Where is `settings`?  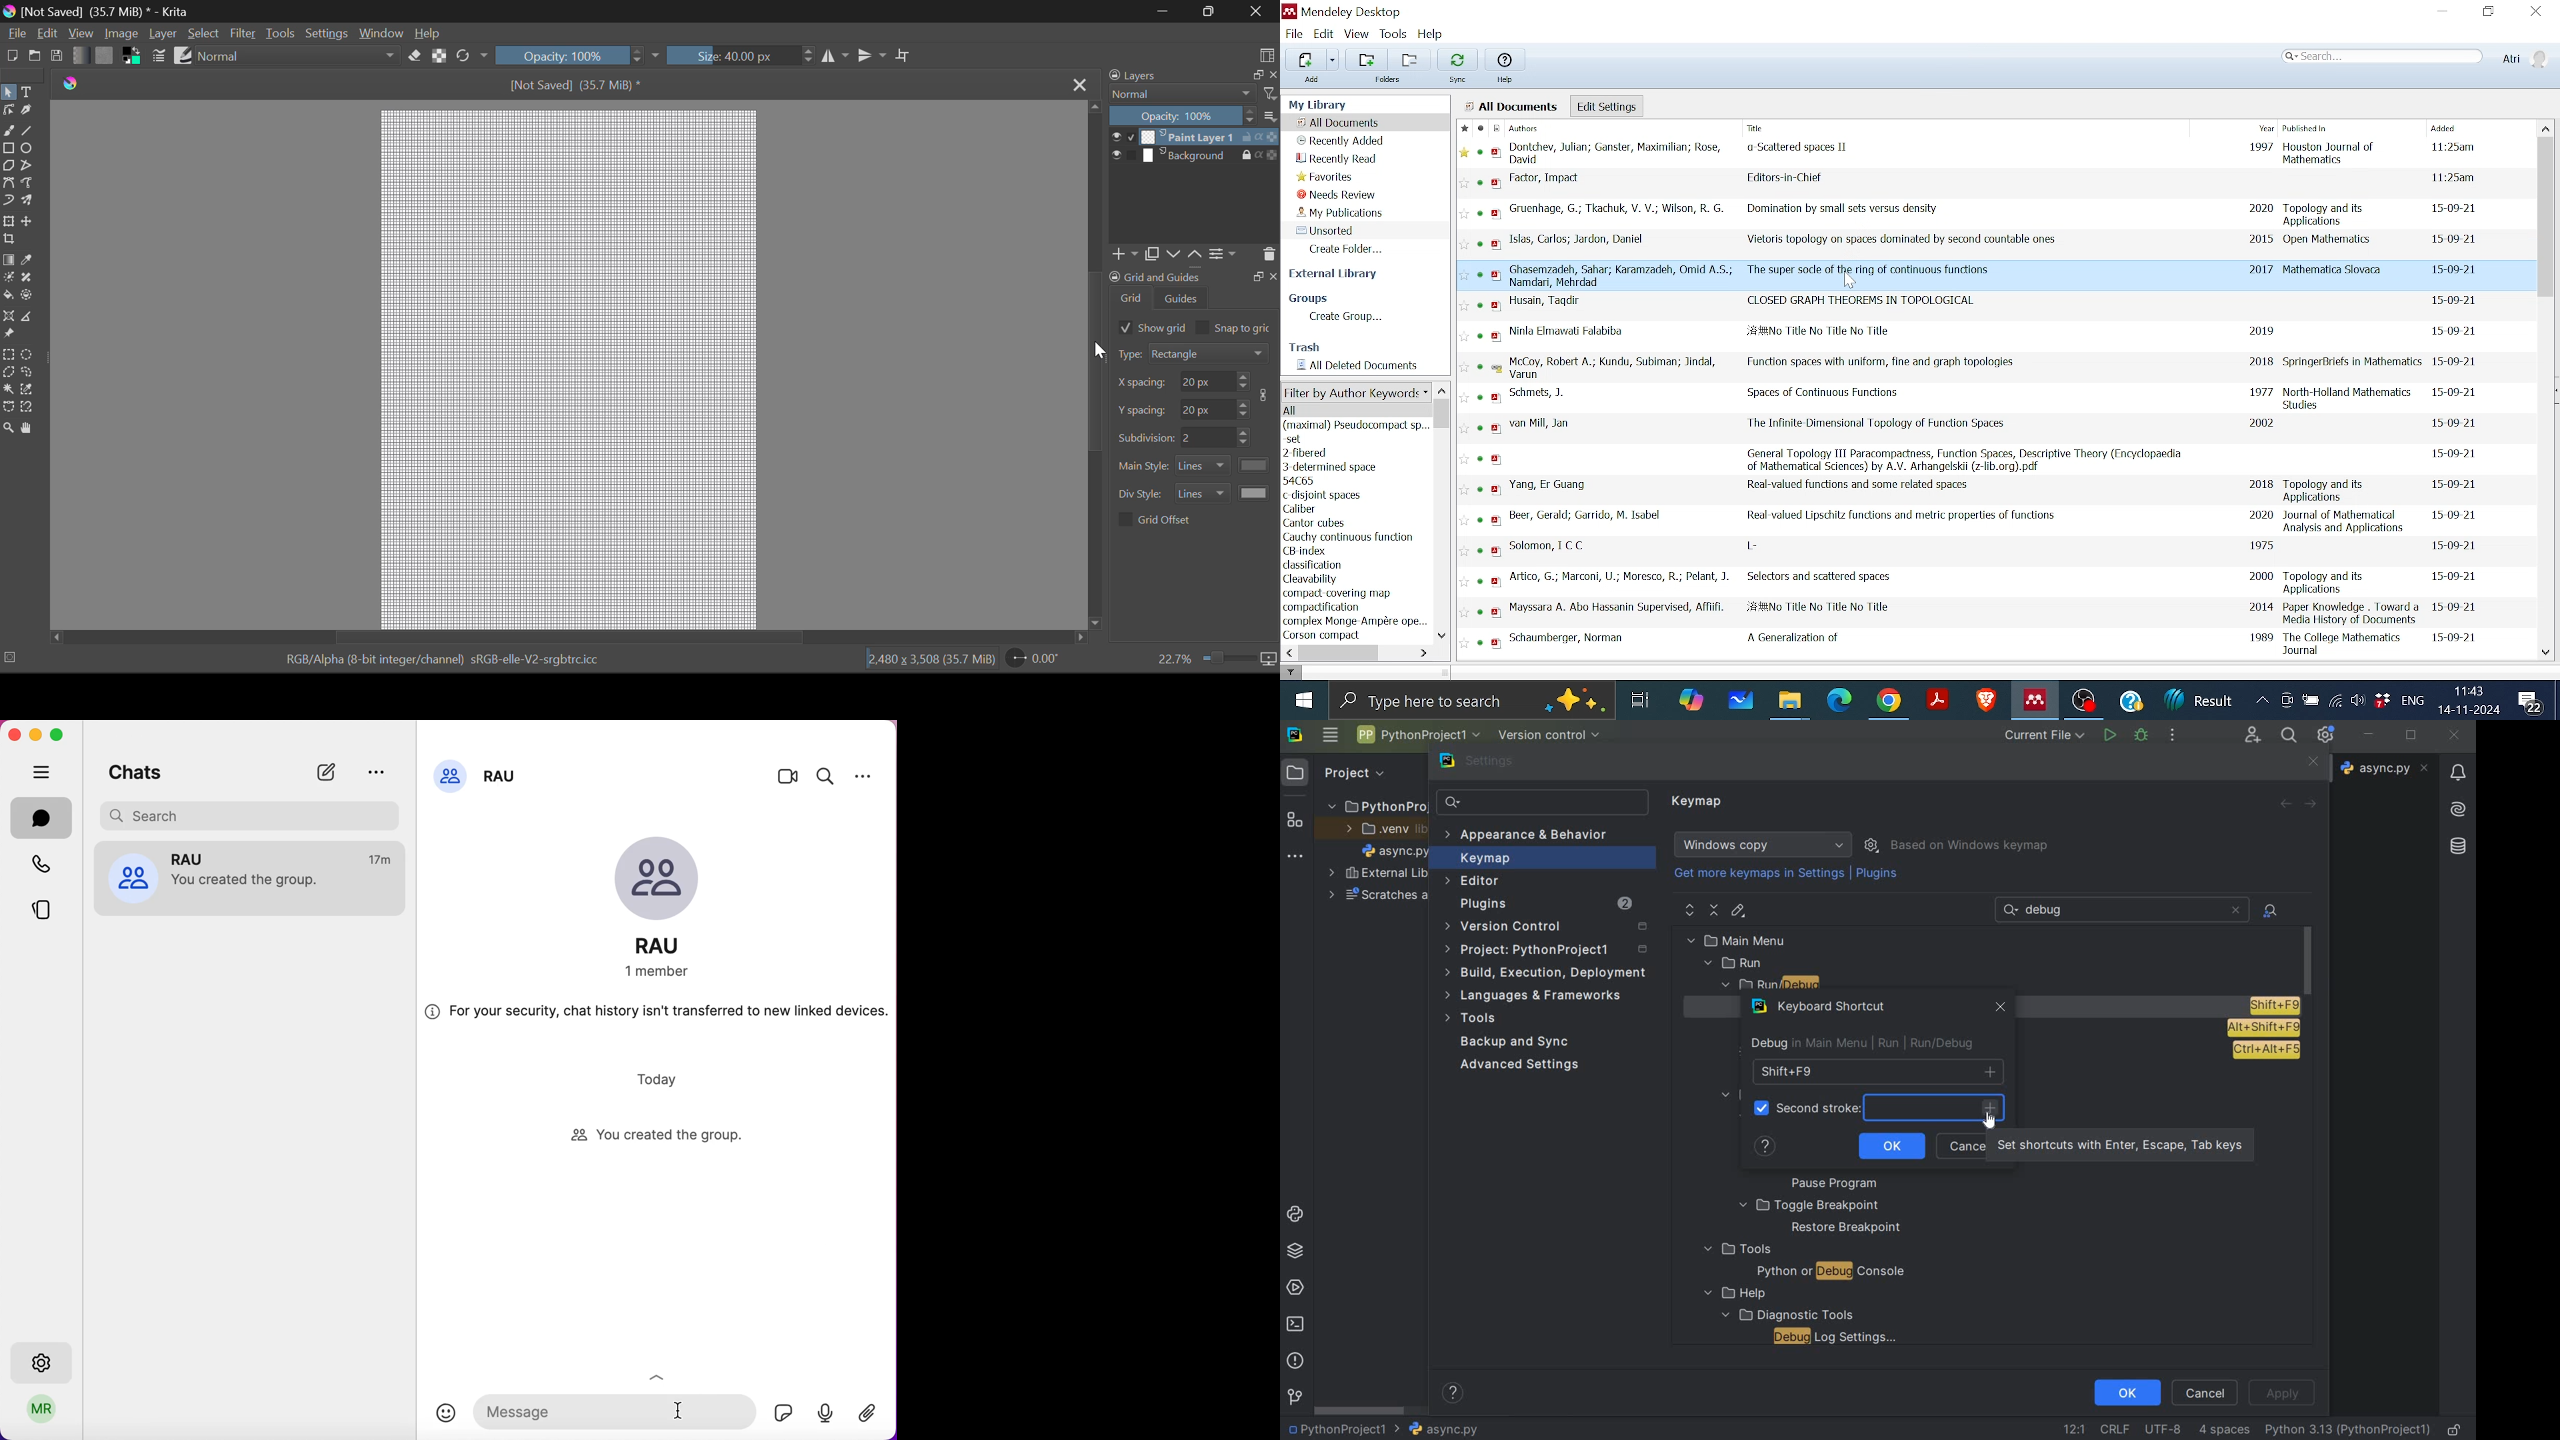
settings is located at coordinates (1486, 764).